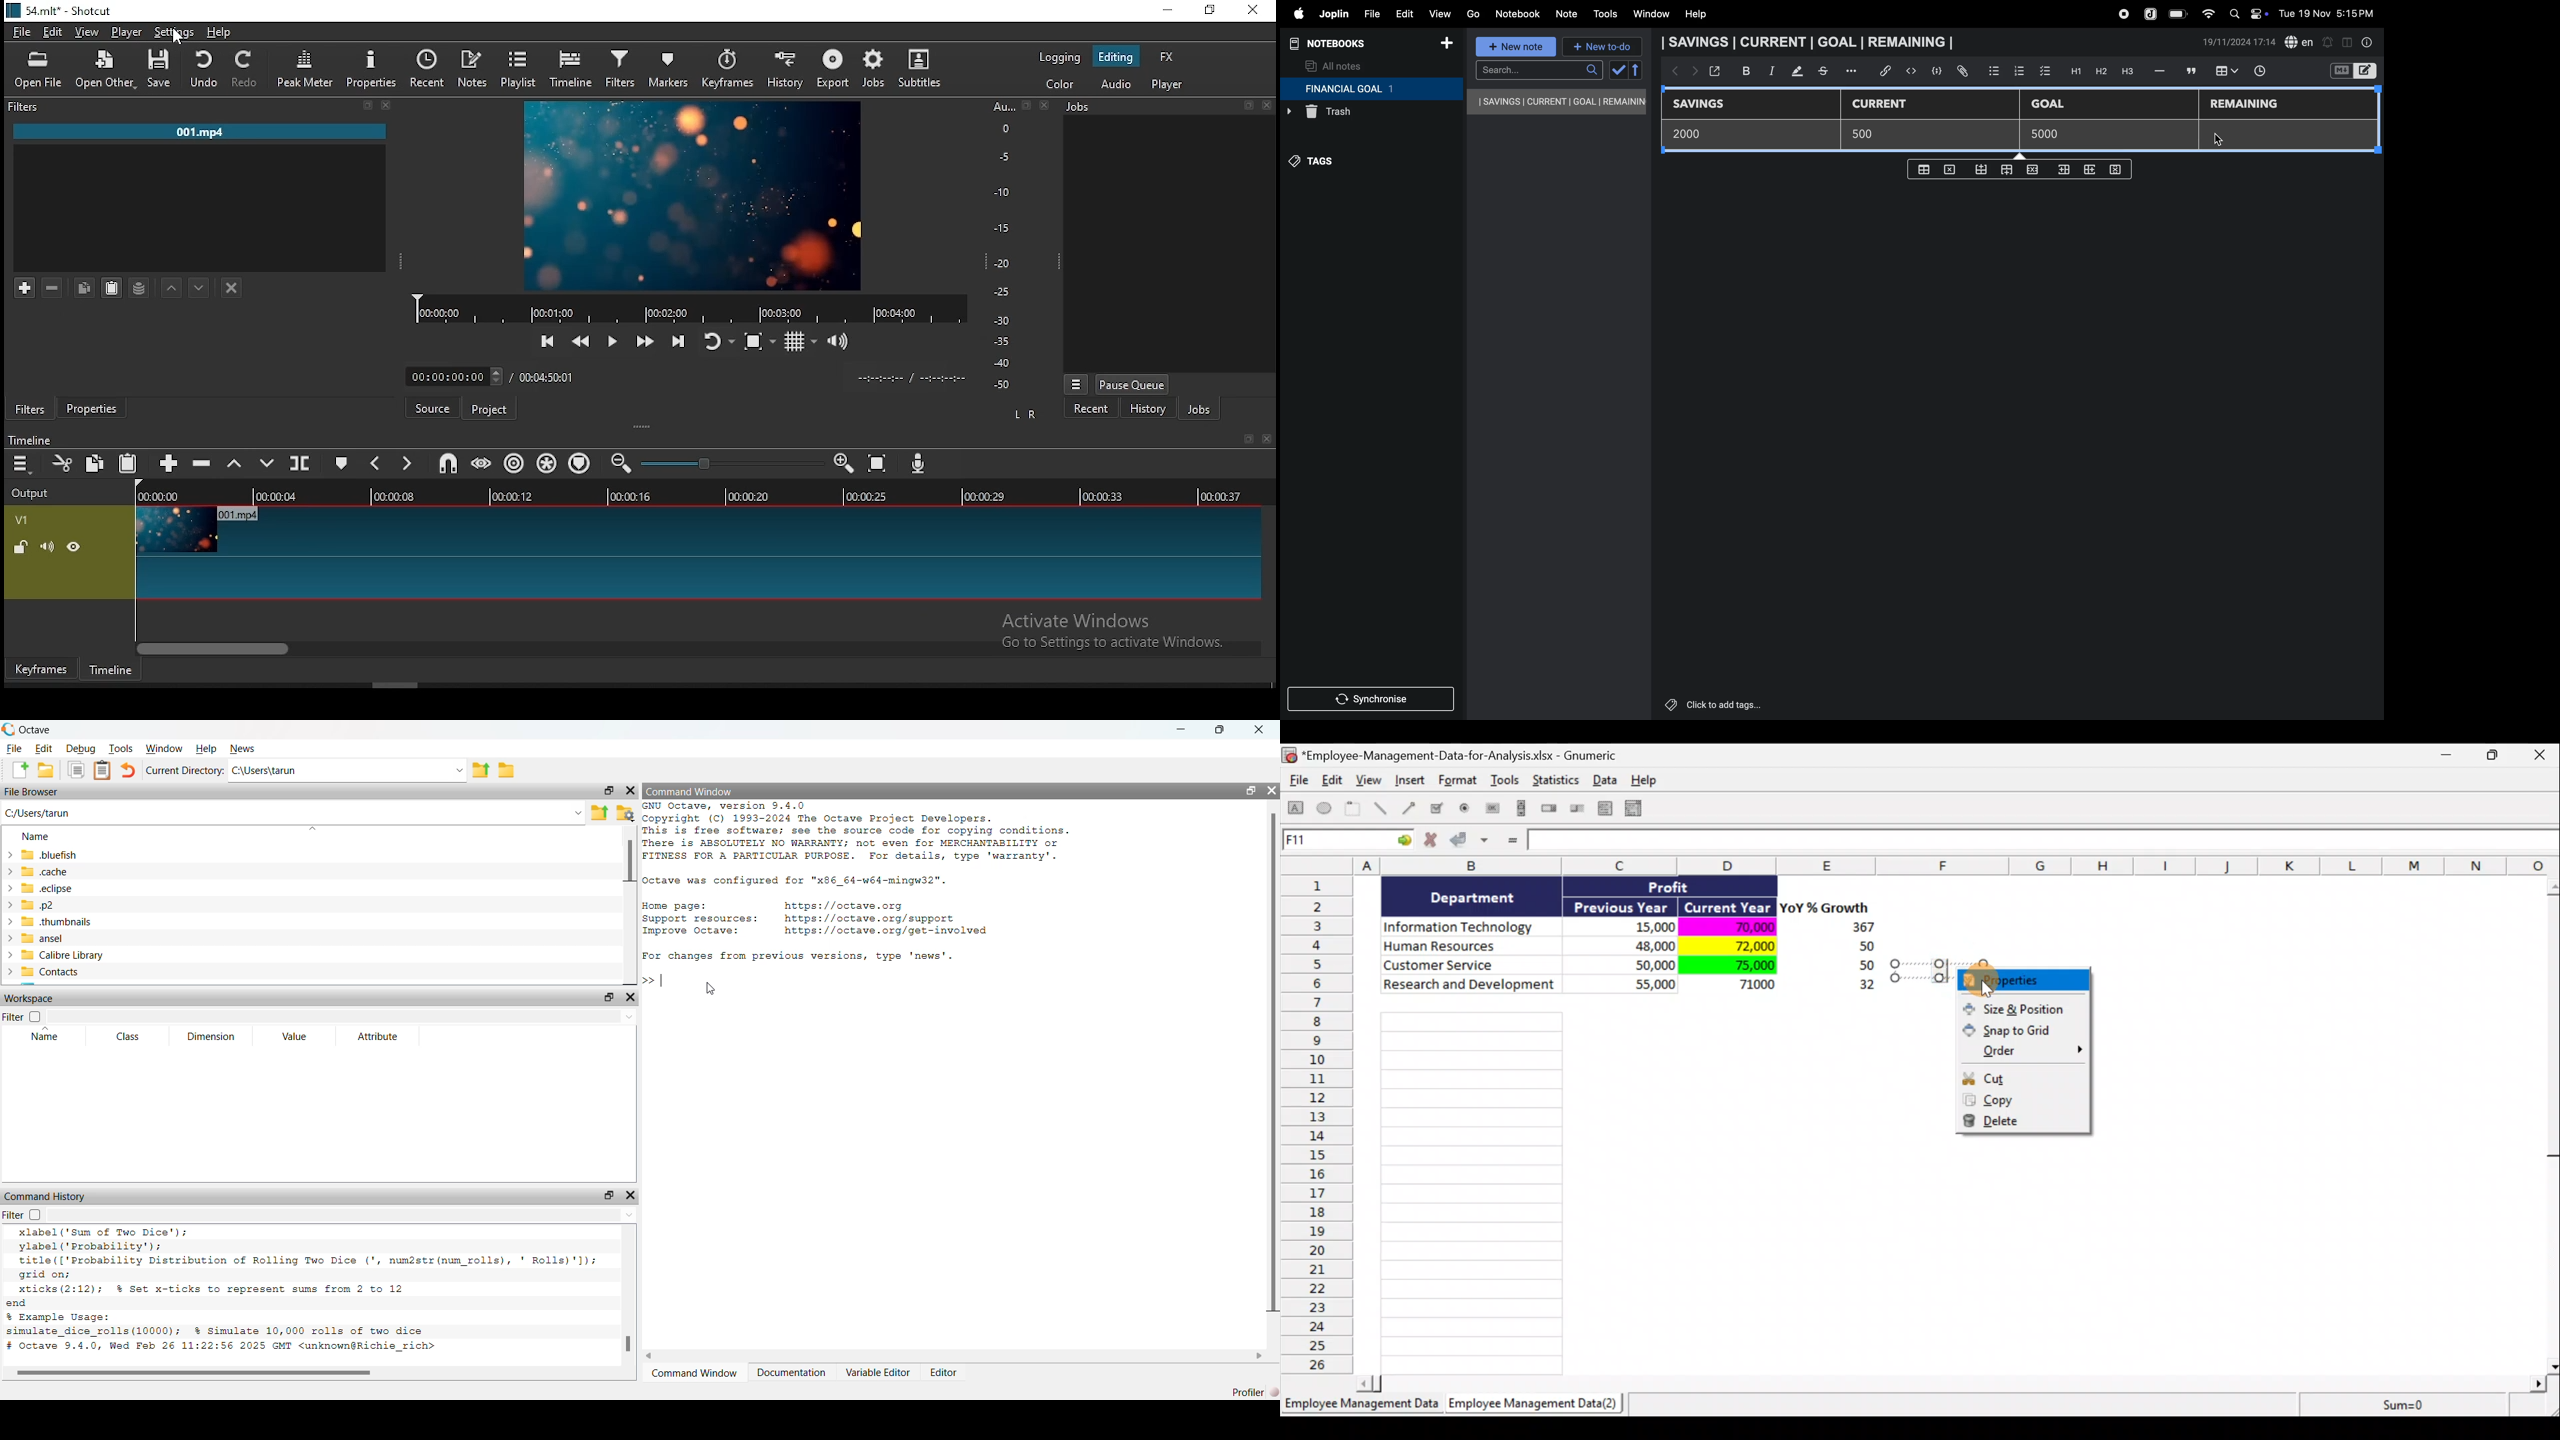 Image resolution: width=2576 pixels, height=1456 pixels. What do you see at coordinates (1026, 106) in the screenshot?
I see `restore` at bounding box center [1026, 106].